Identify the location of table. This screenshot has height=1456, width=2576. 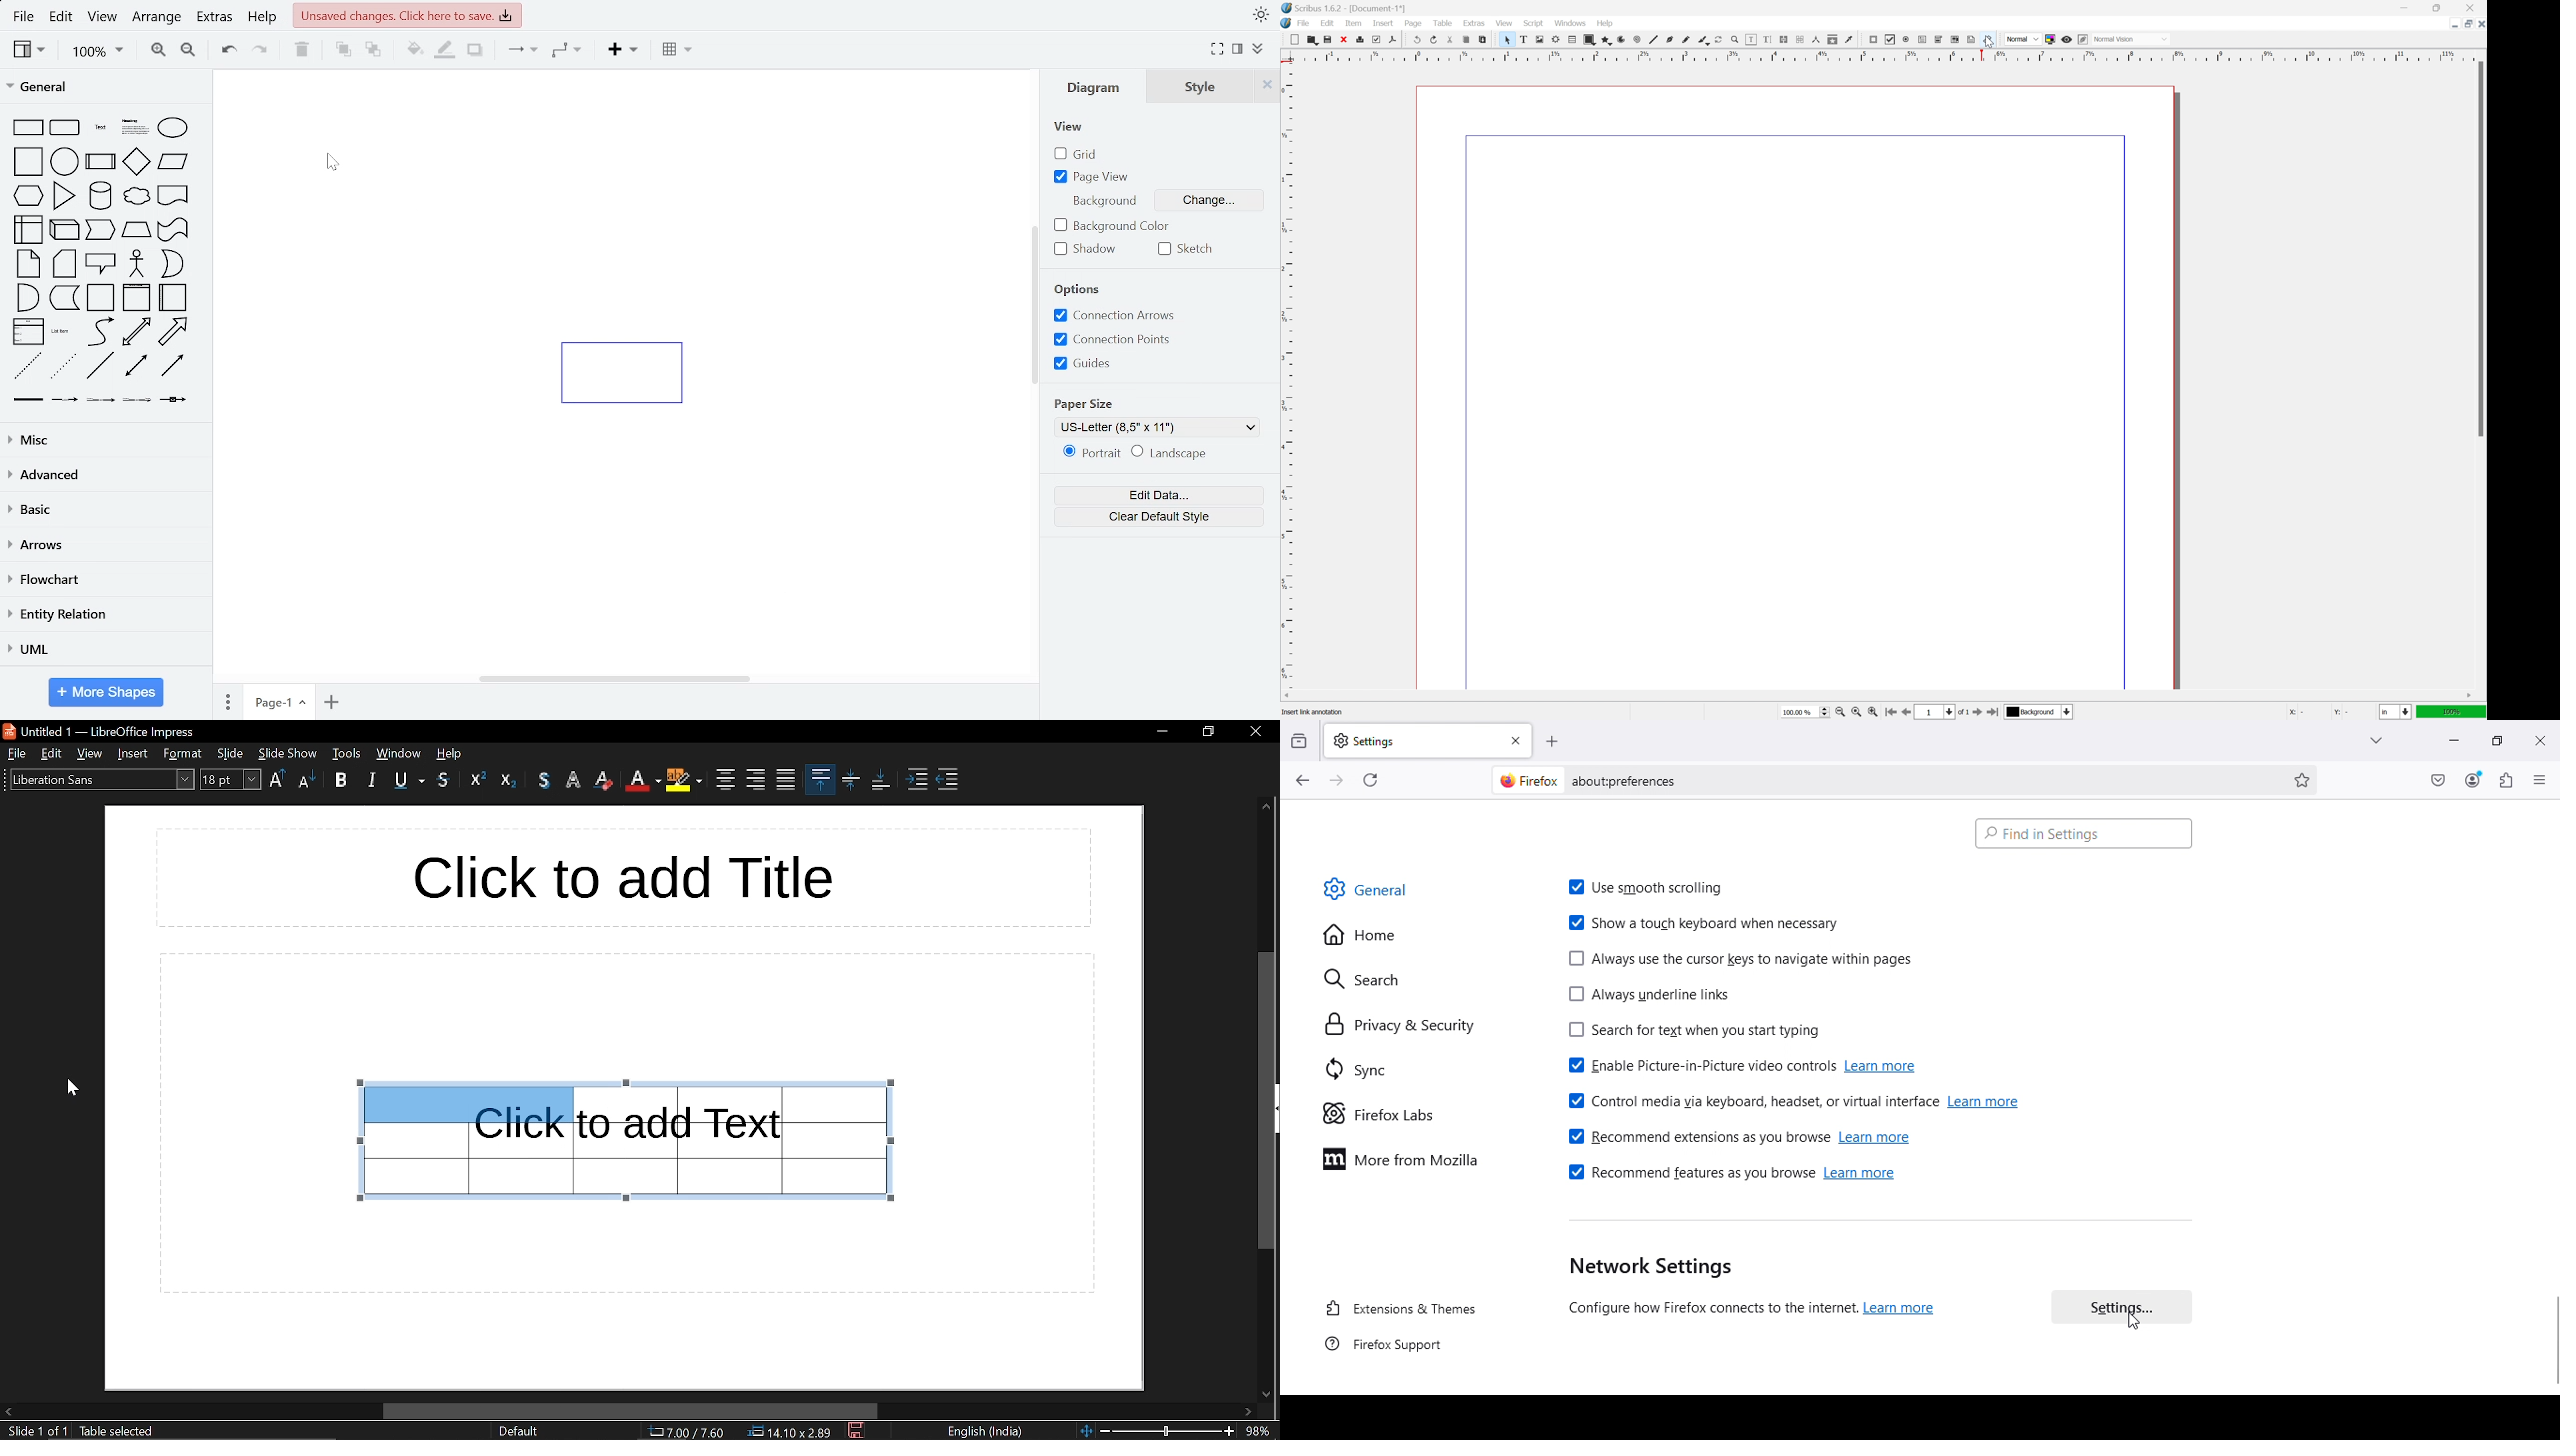
(1442, 22).